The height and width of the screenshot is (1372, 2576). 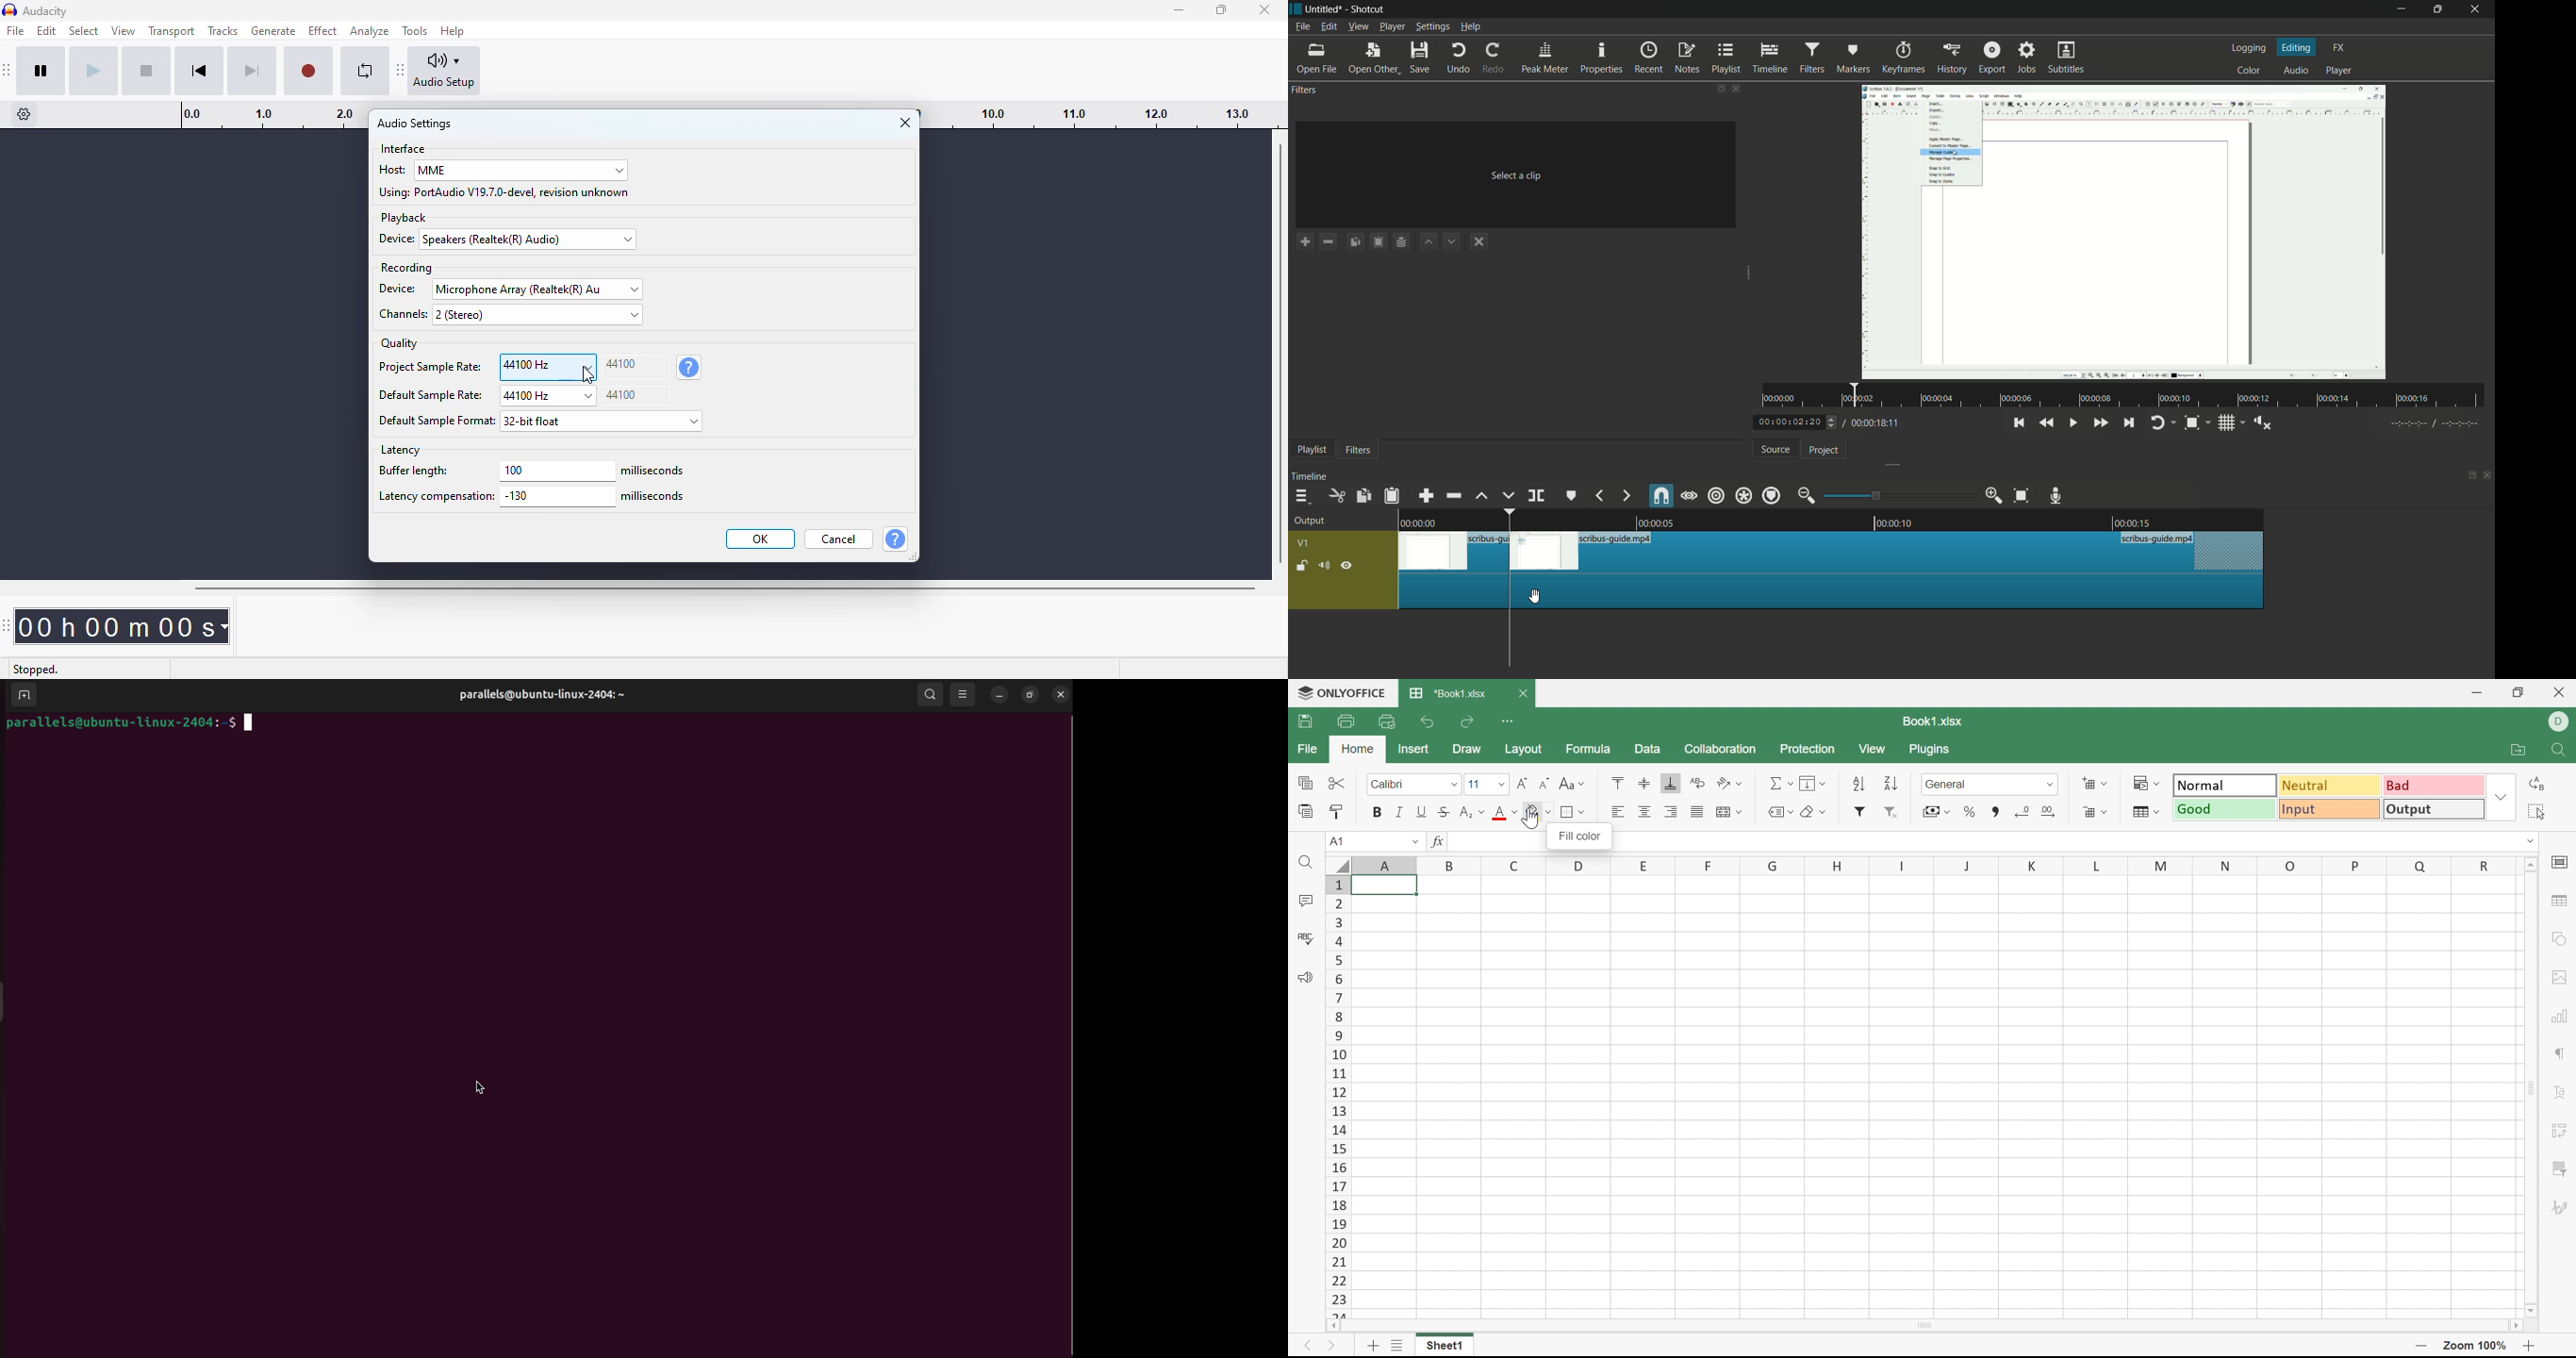 What do you see at coordinates (41, 71) in the screenshot?
I see `pause` at bounding box center [41, 71].